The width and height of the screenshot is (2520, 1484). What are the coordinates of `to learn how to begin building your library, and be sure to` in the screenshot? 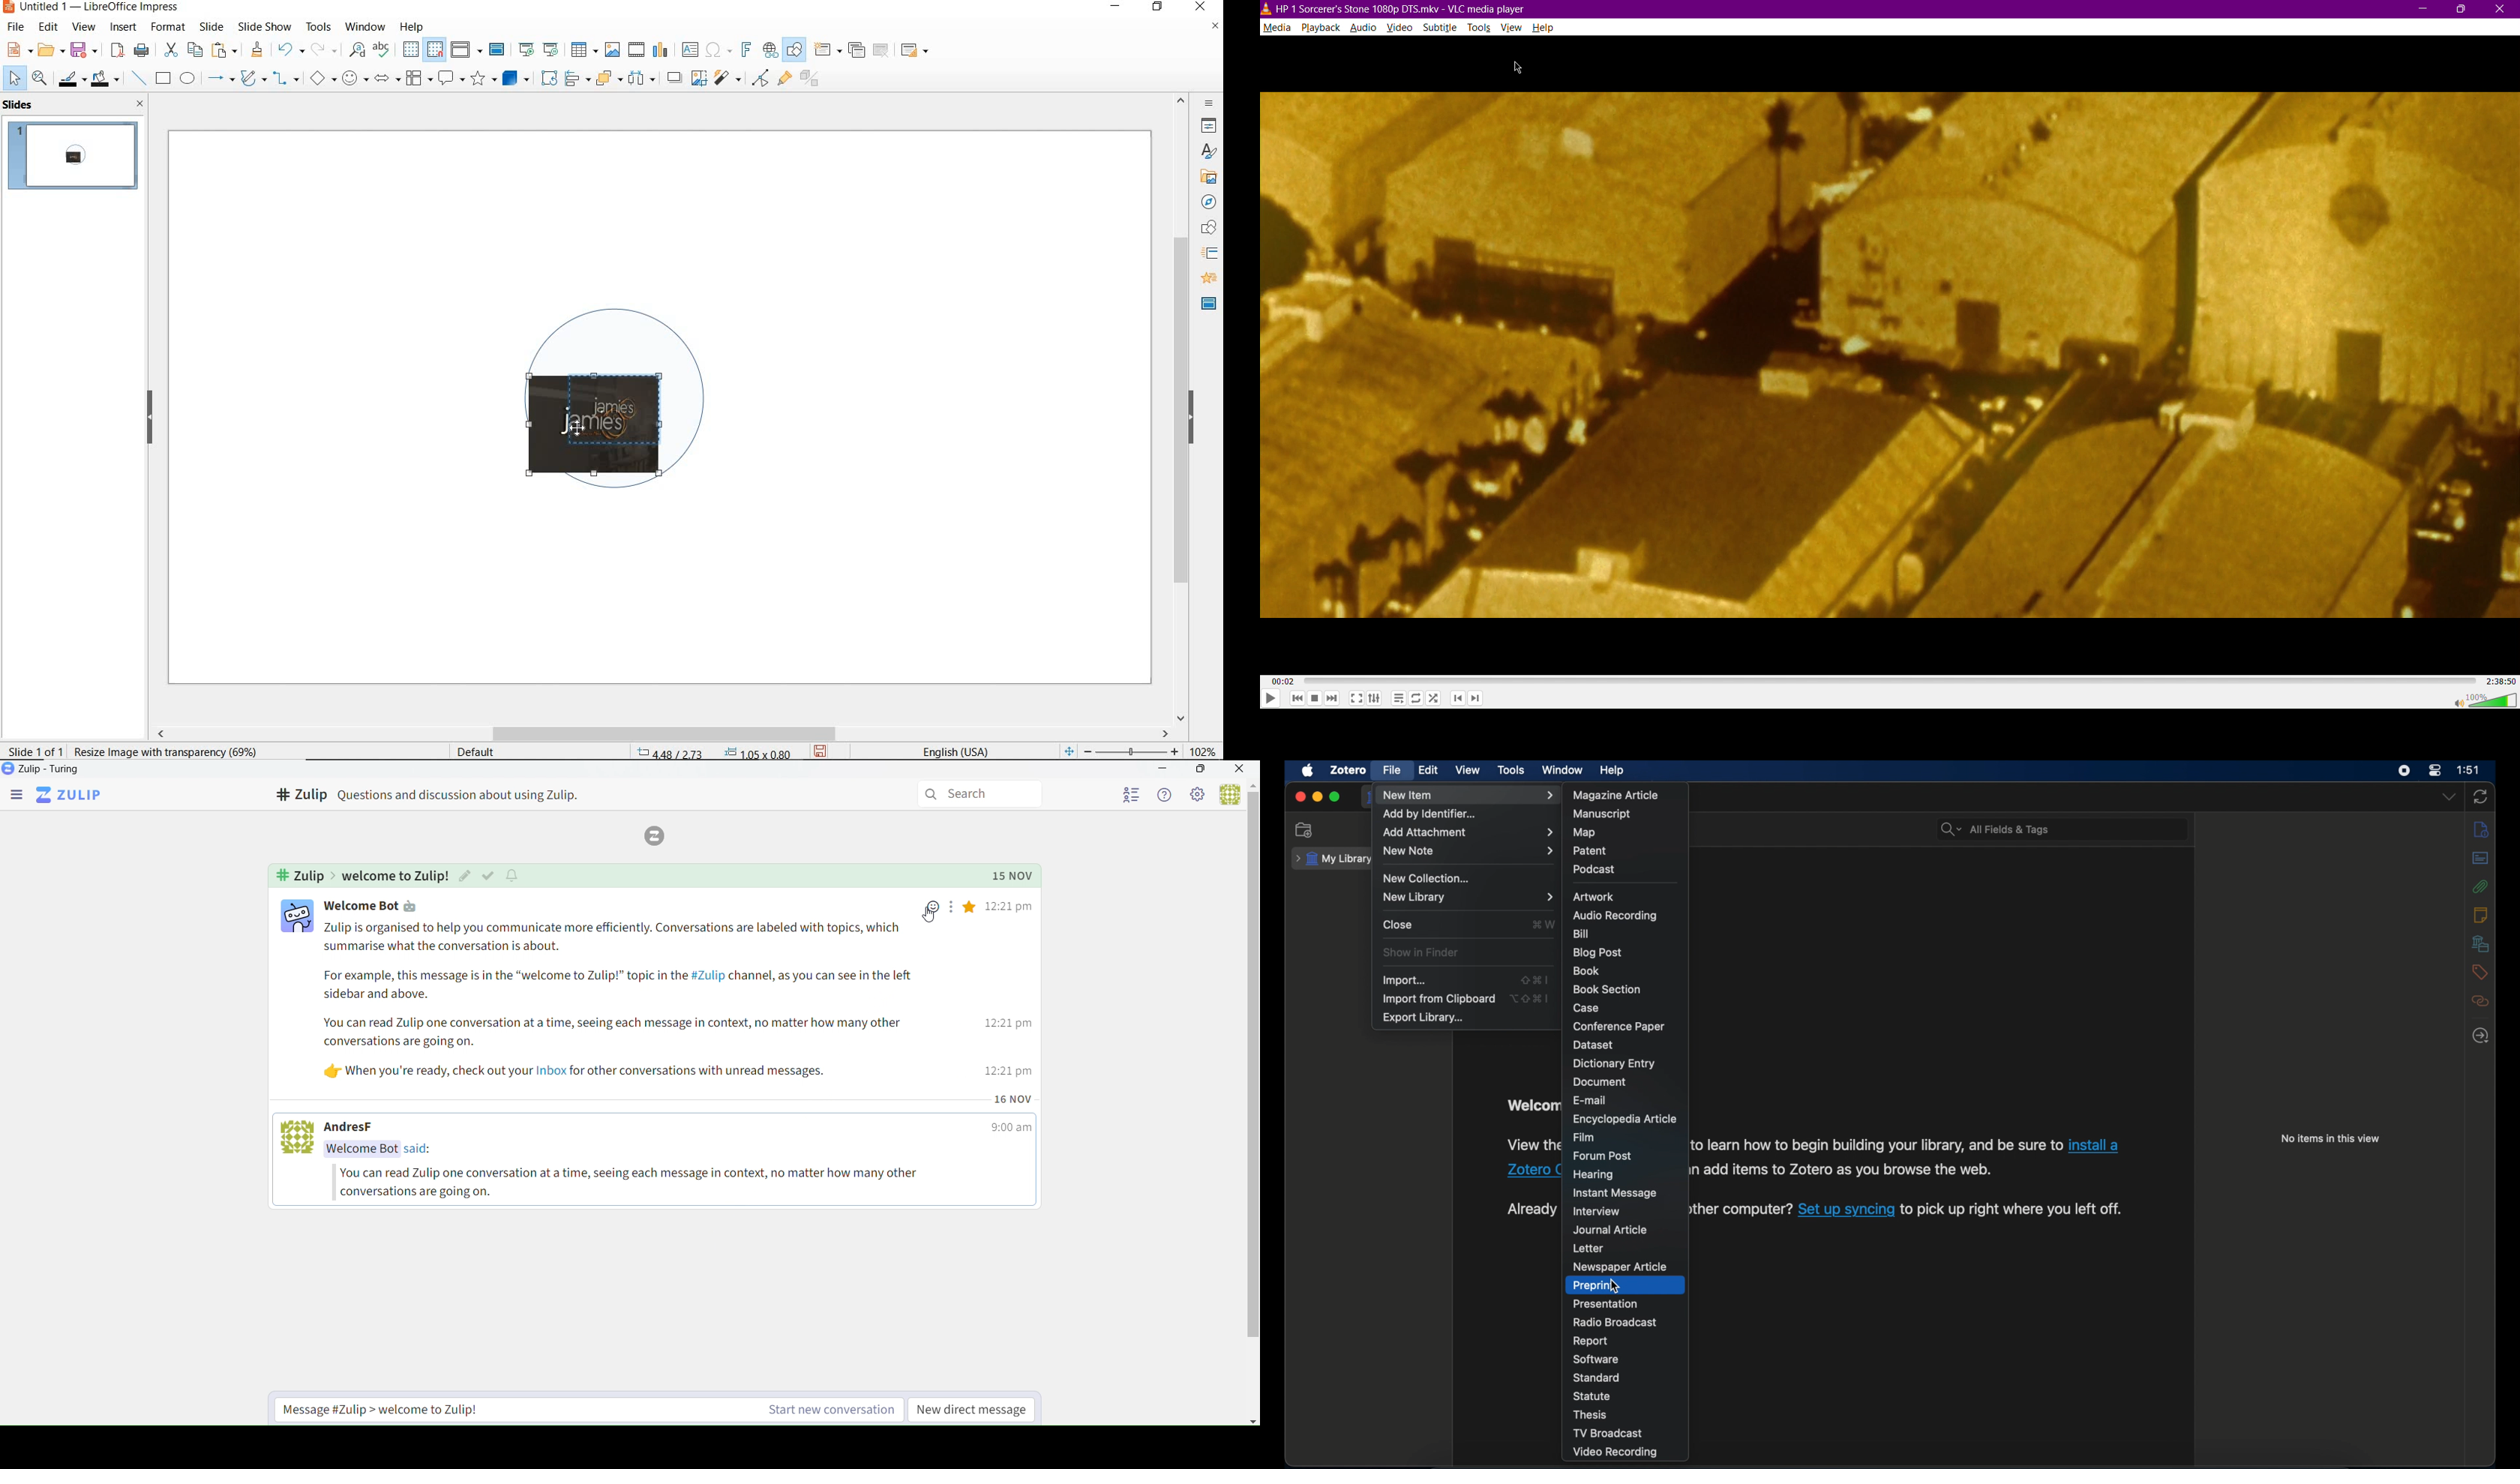 It's located at (1877, 1145).